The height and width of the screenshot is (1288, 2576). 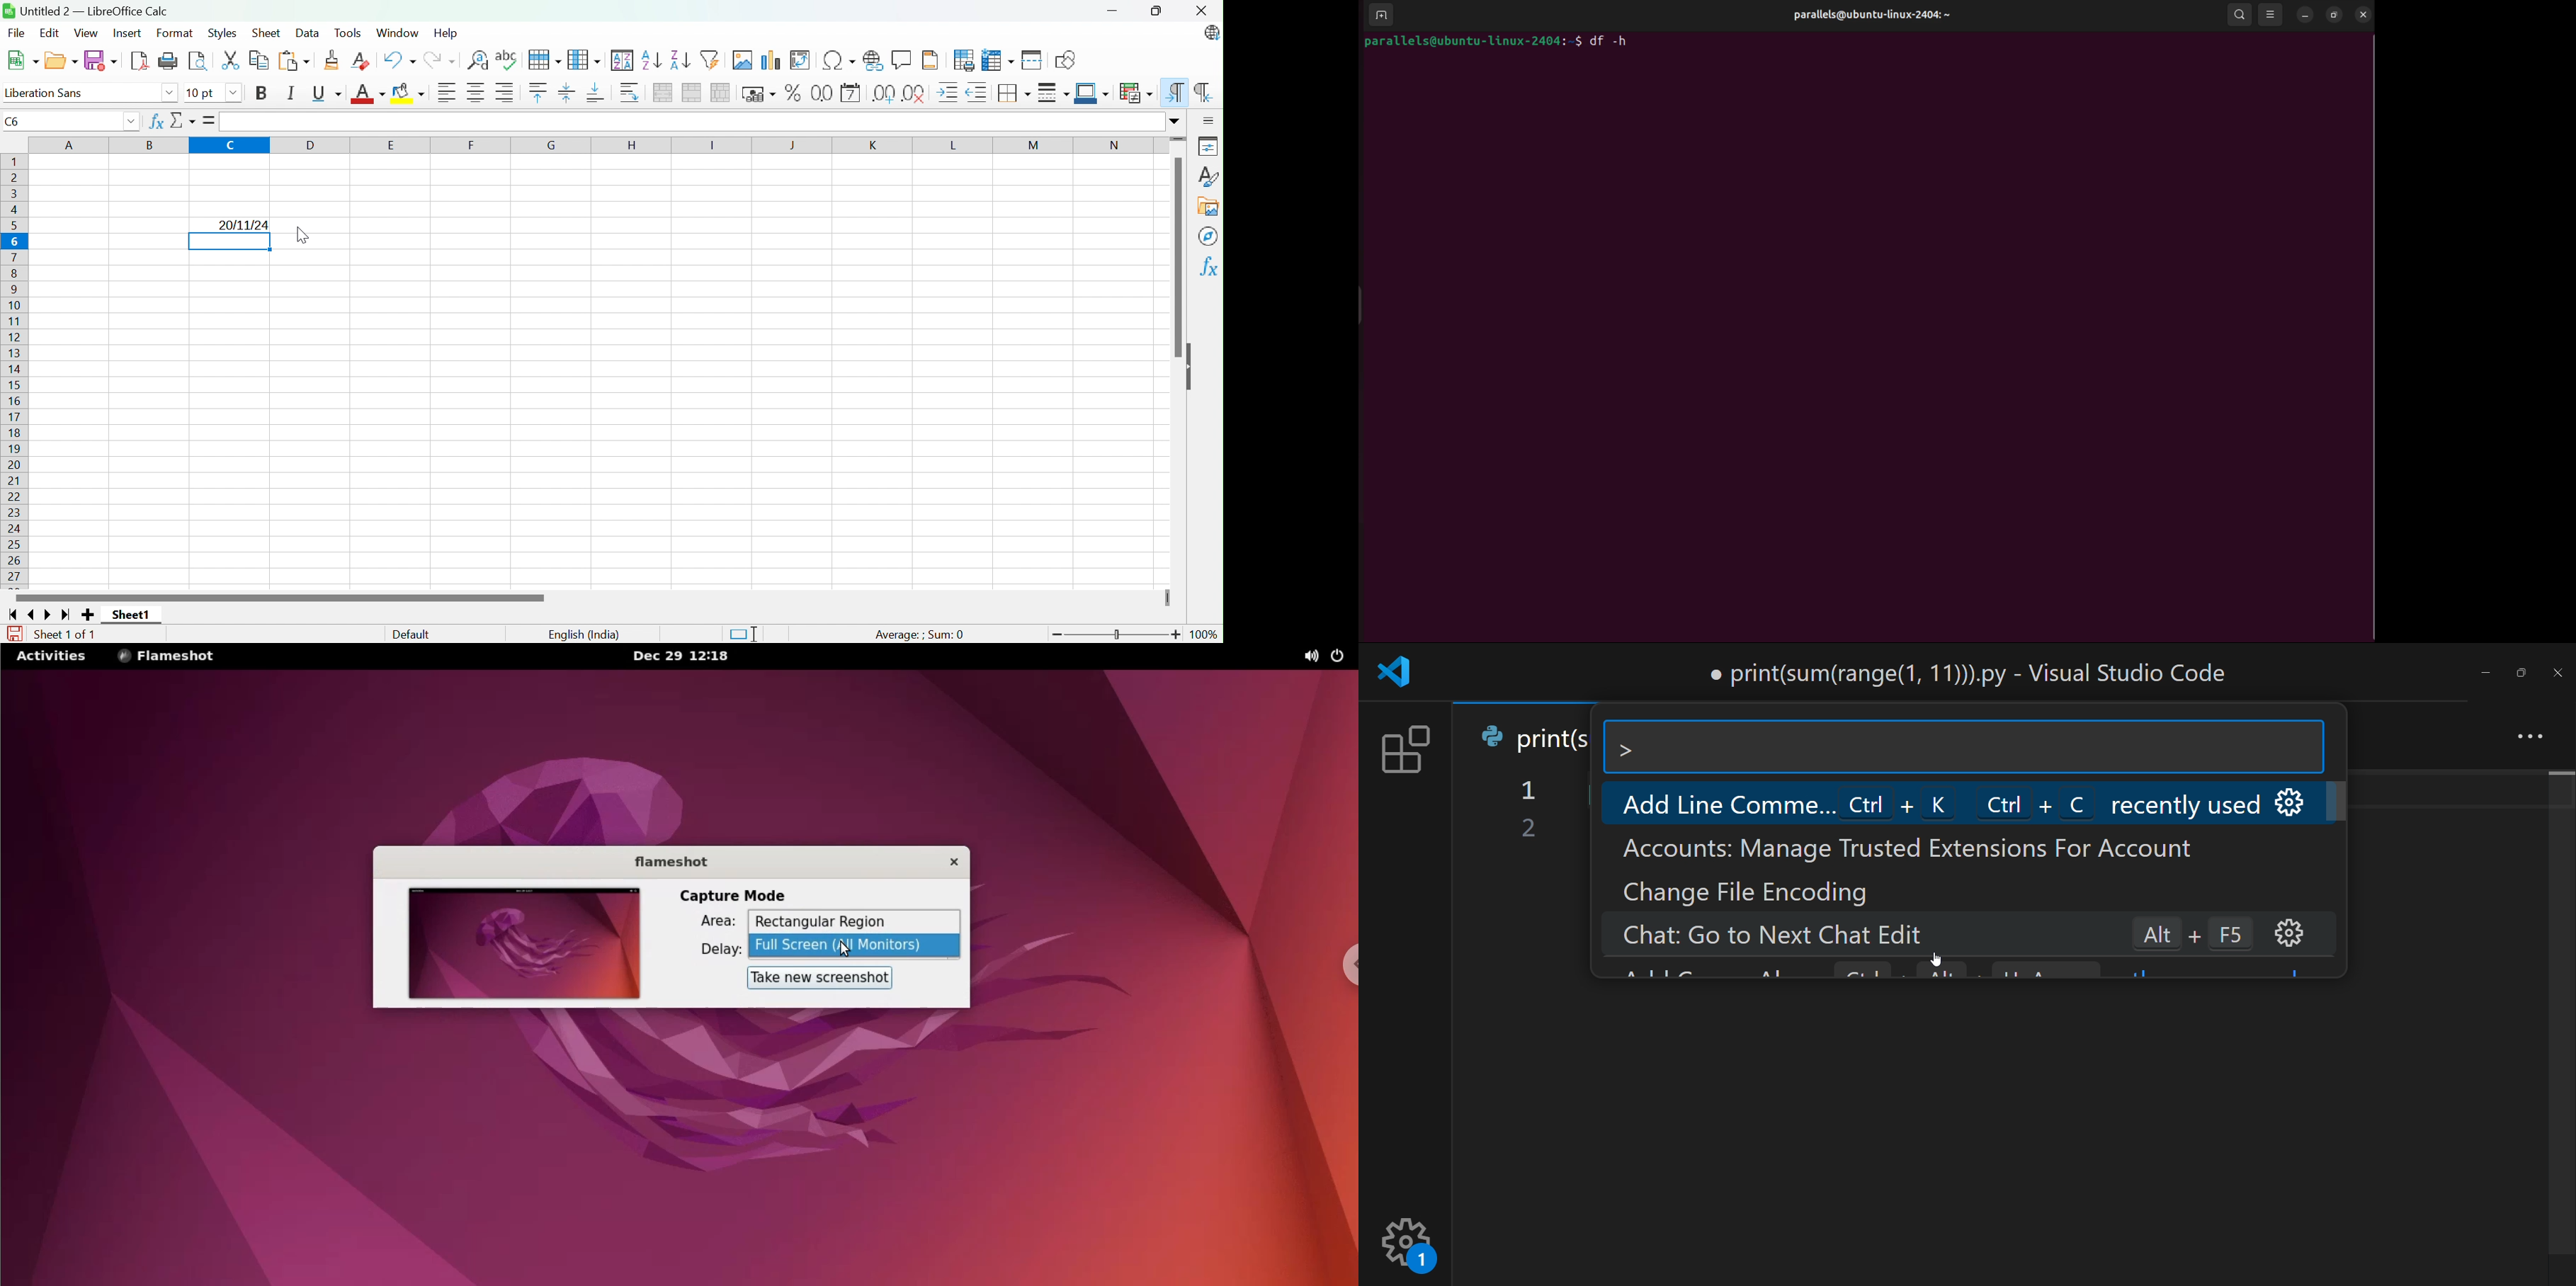 What do you see at coordinates (2559, 1015) in the screenshot?
I see `scroll bar` at bounding box center [2559, 1015].